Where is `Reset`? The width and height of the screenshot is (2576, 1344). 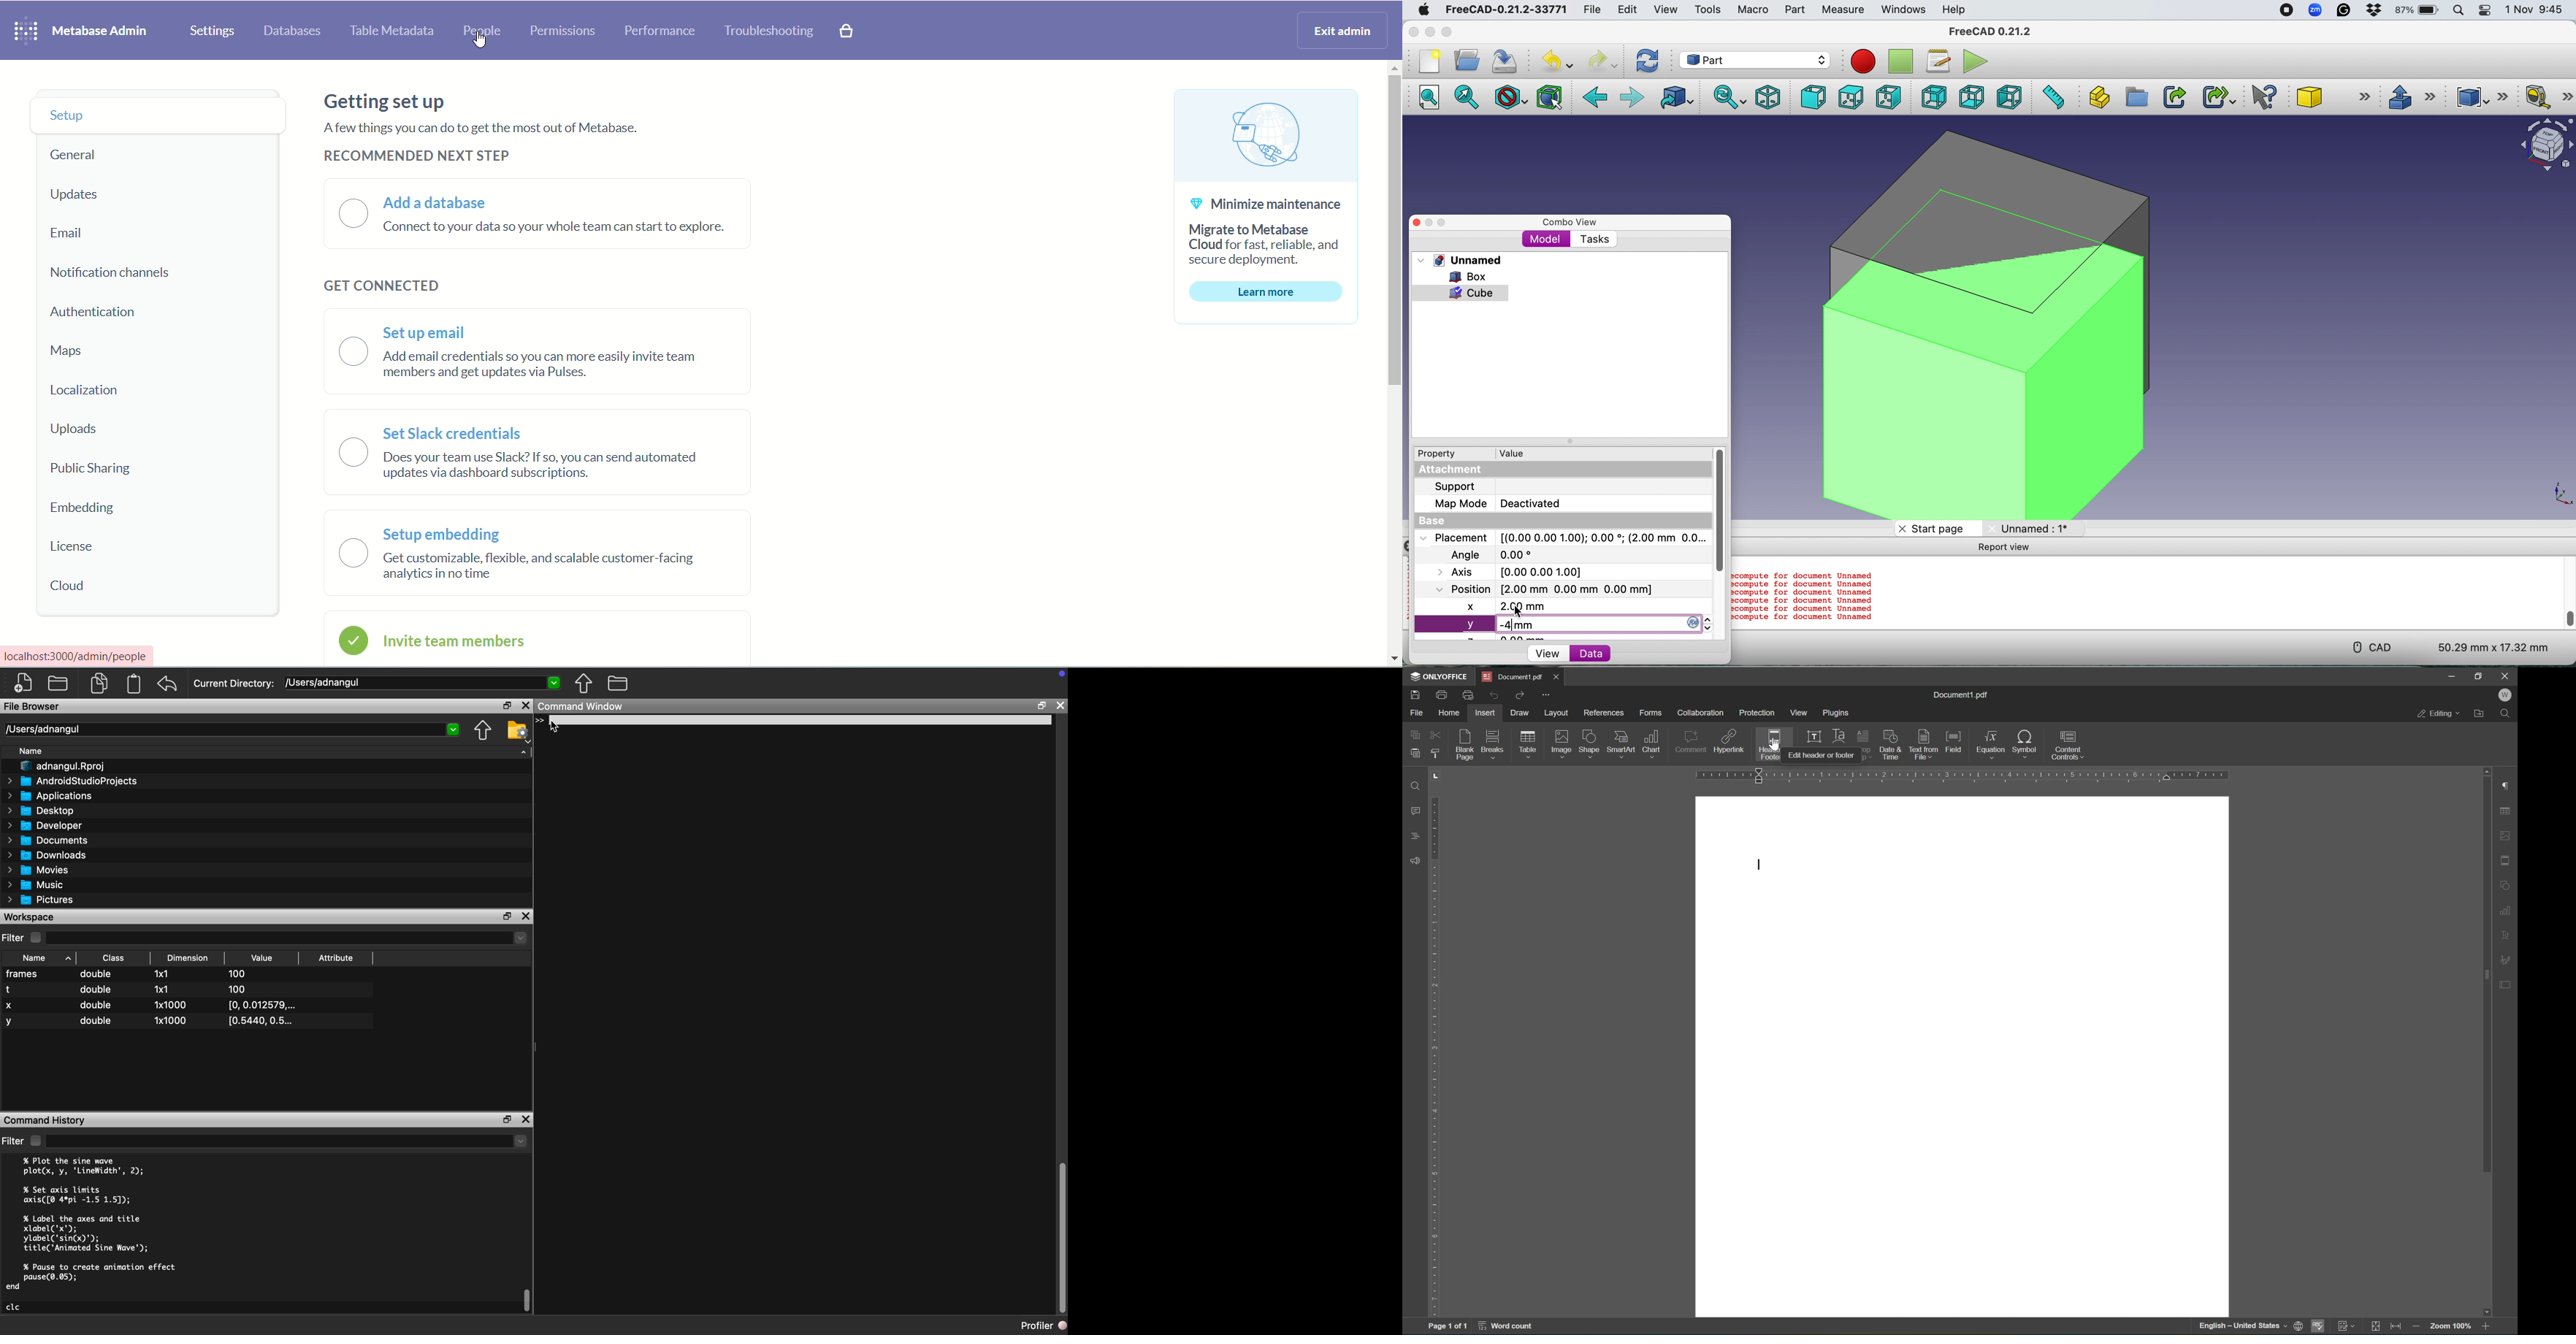 Reset is located at coordinates (167, 685).